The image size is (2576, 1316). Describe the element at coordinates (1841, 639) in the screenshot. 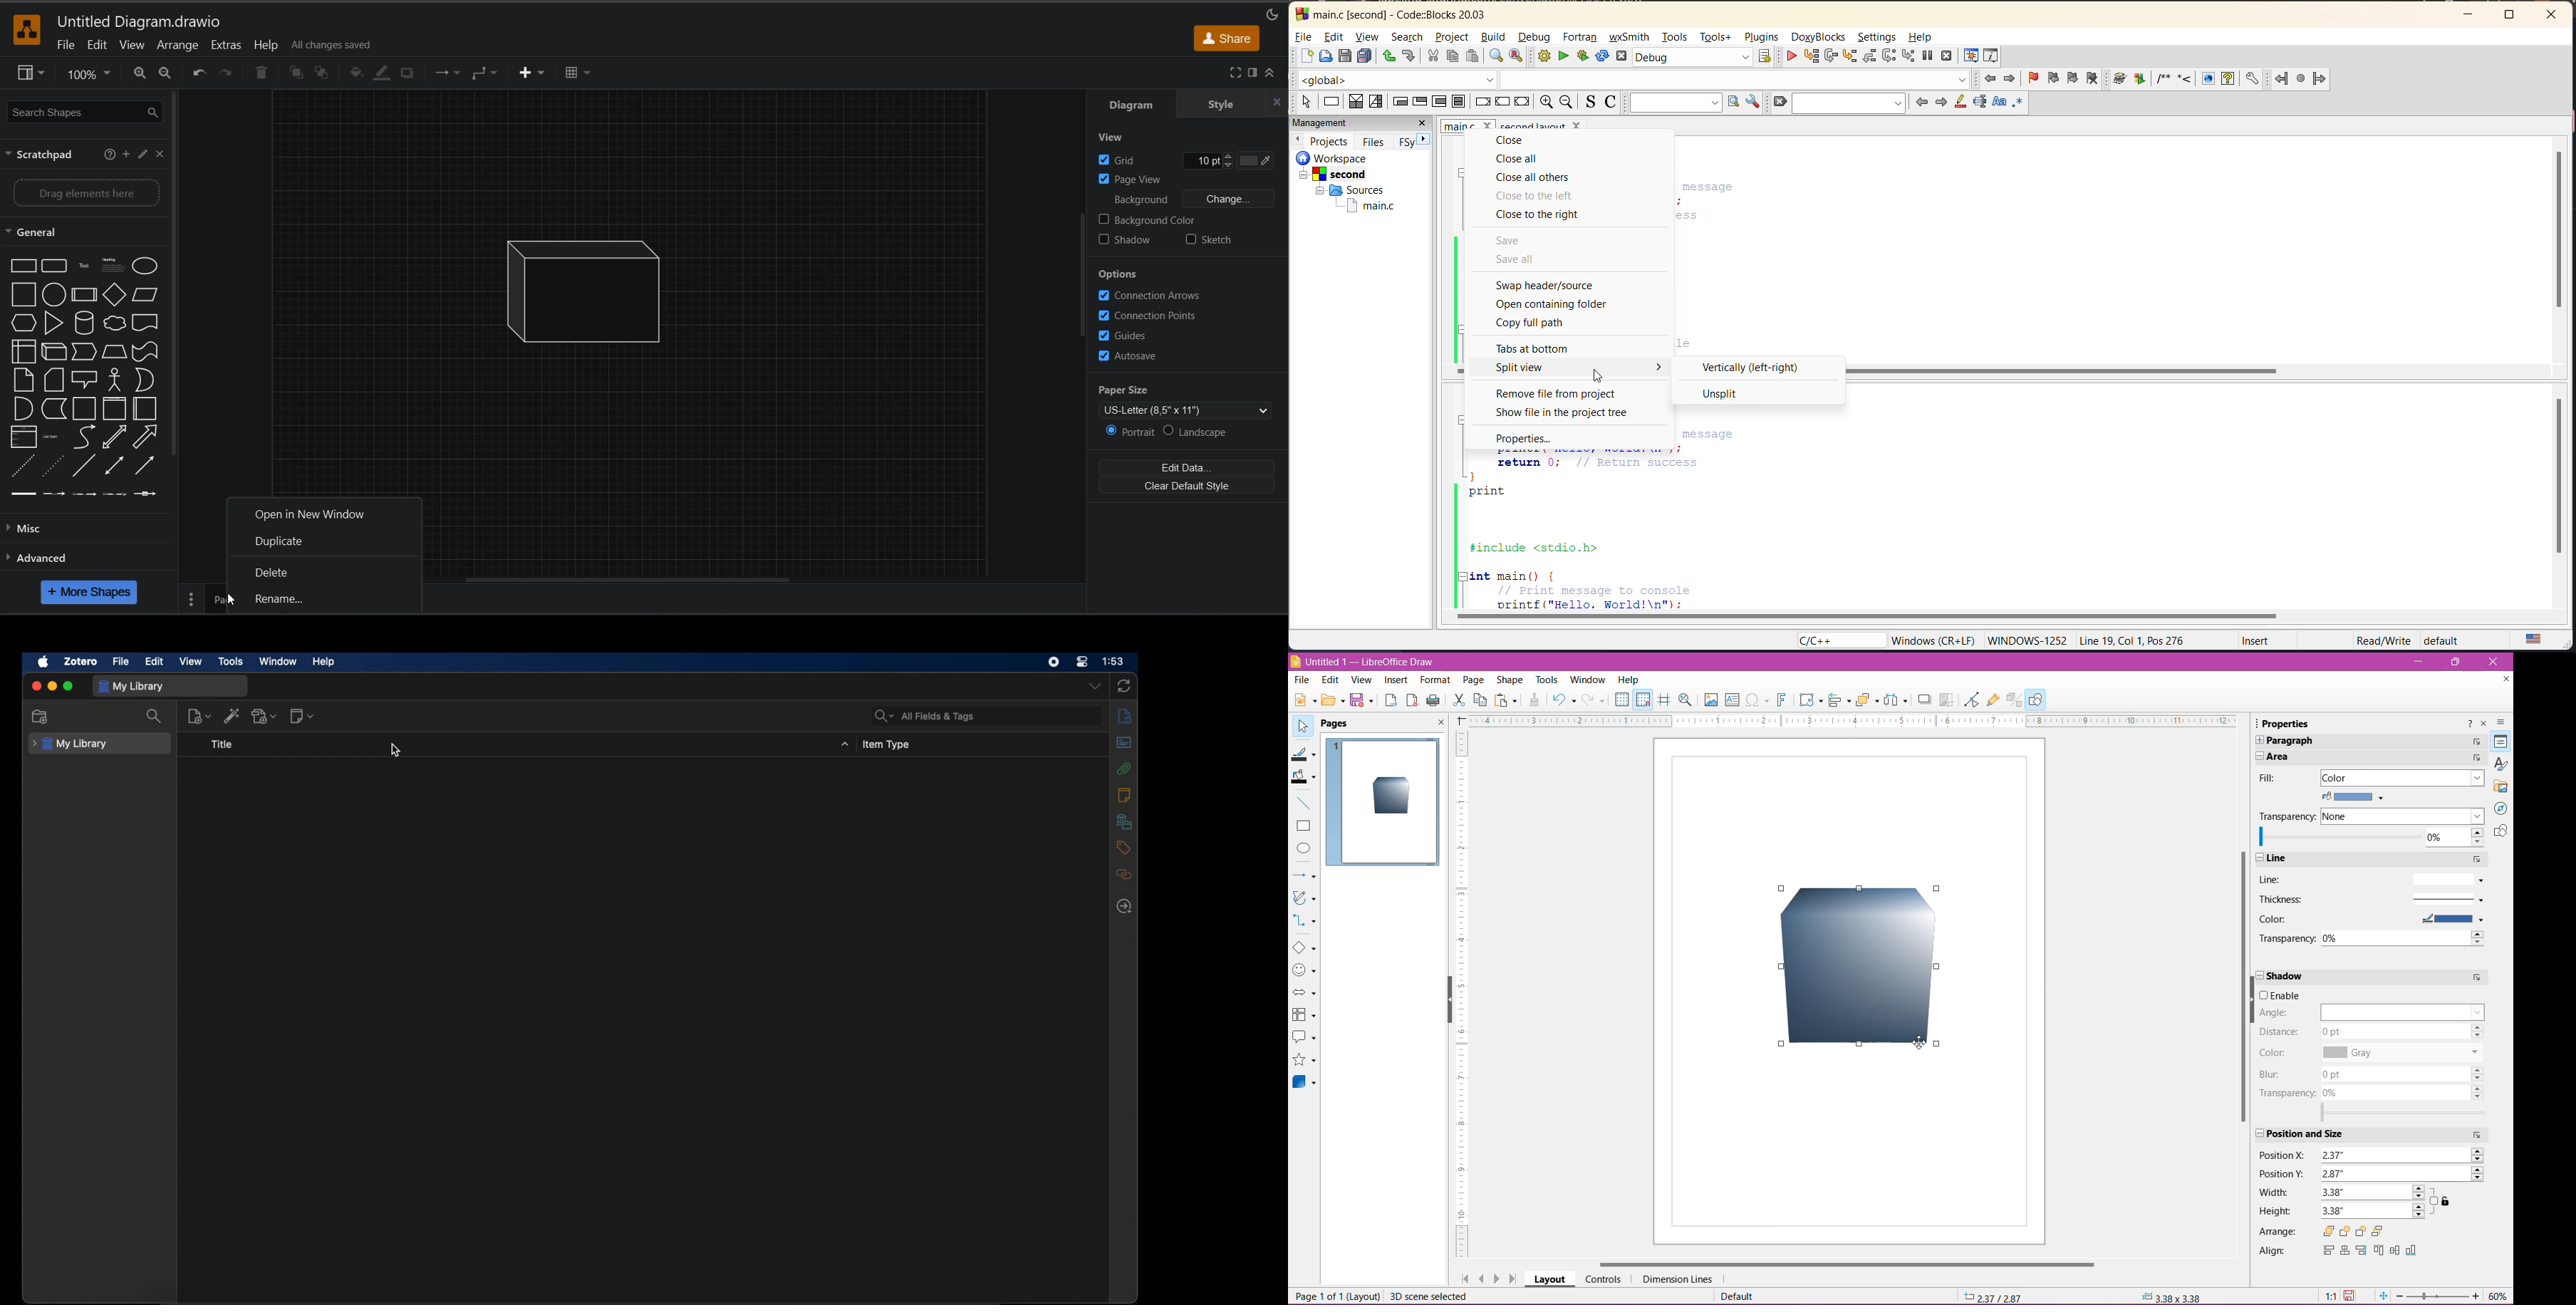

I see `language` at that location.